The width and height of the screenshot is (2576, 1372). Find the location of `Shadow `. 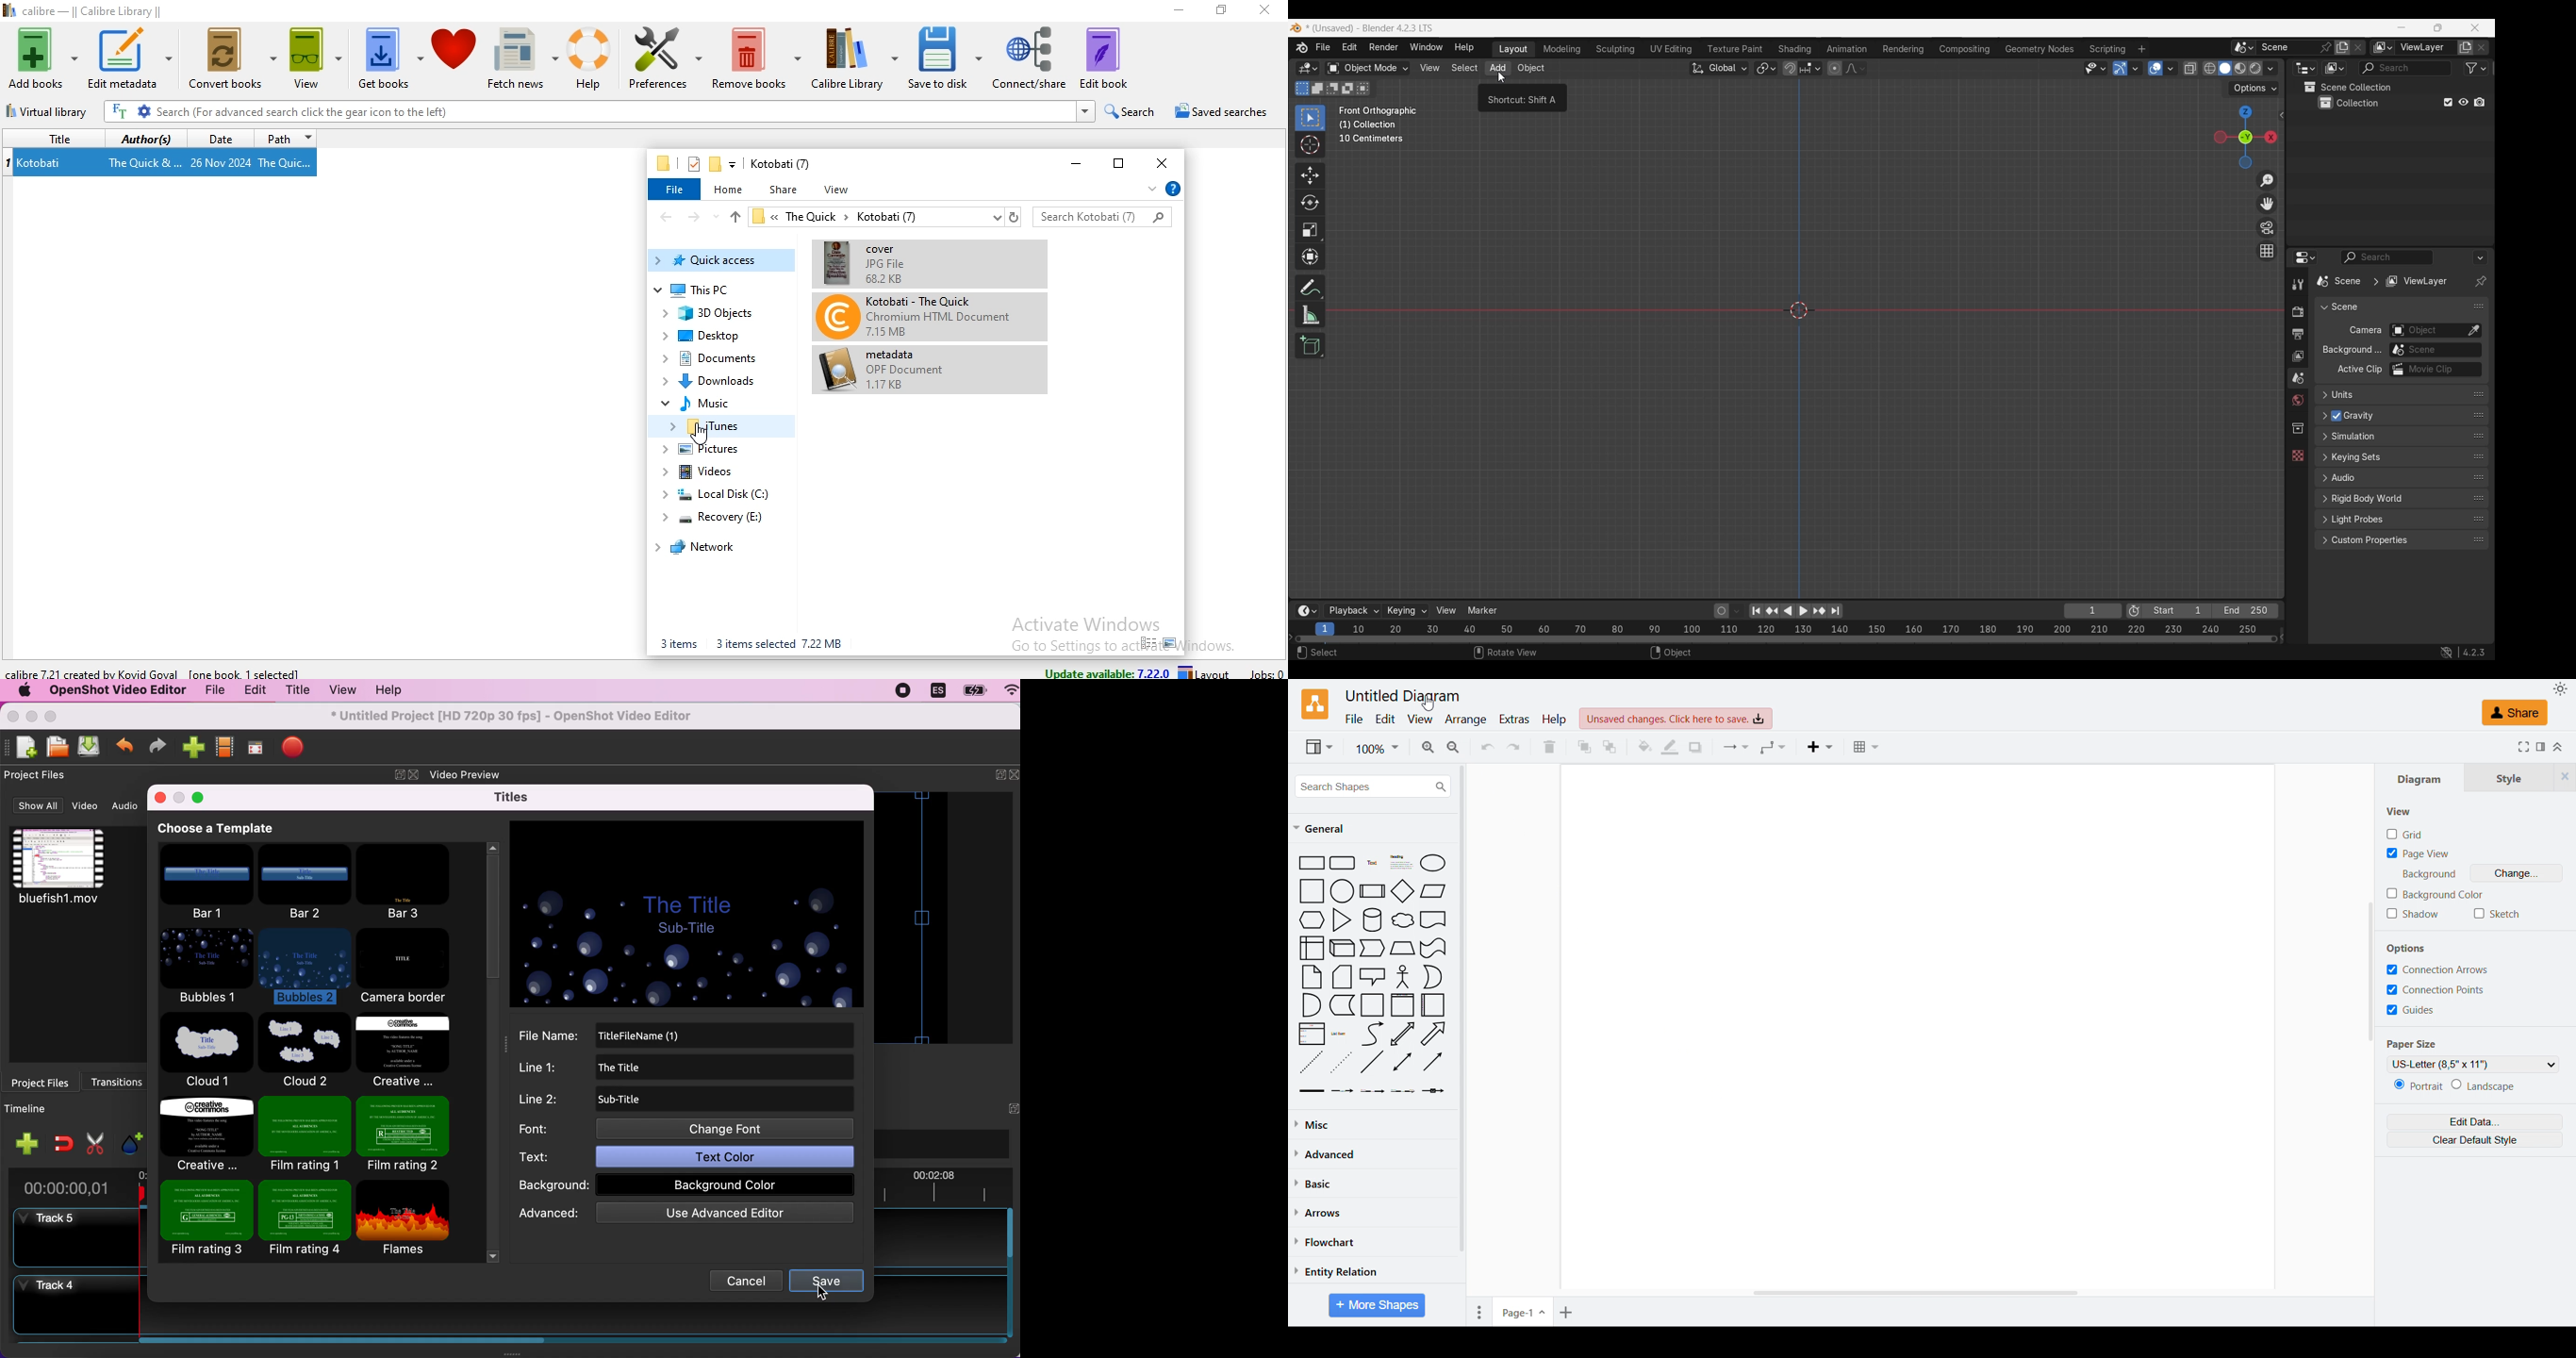

Shadow  is located at coordinates (2414, 915).